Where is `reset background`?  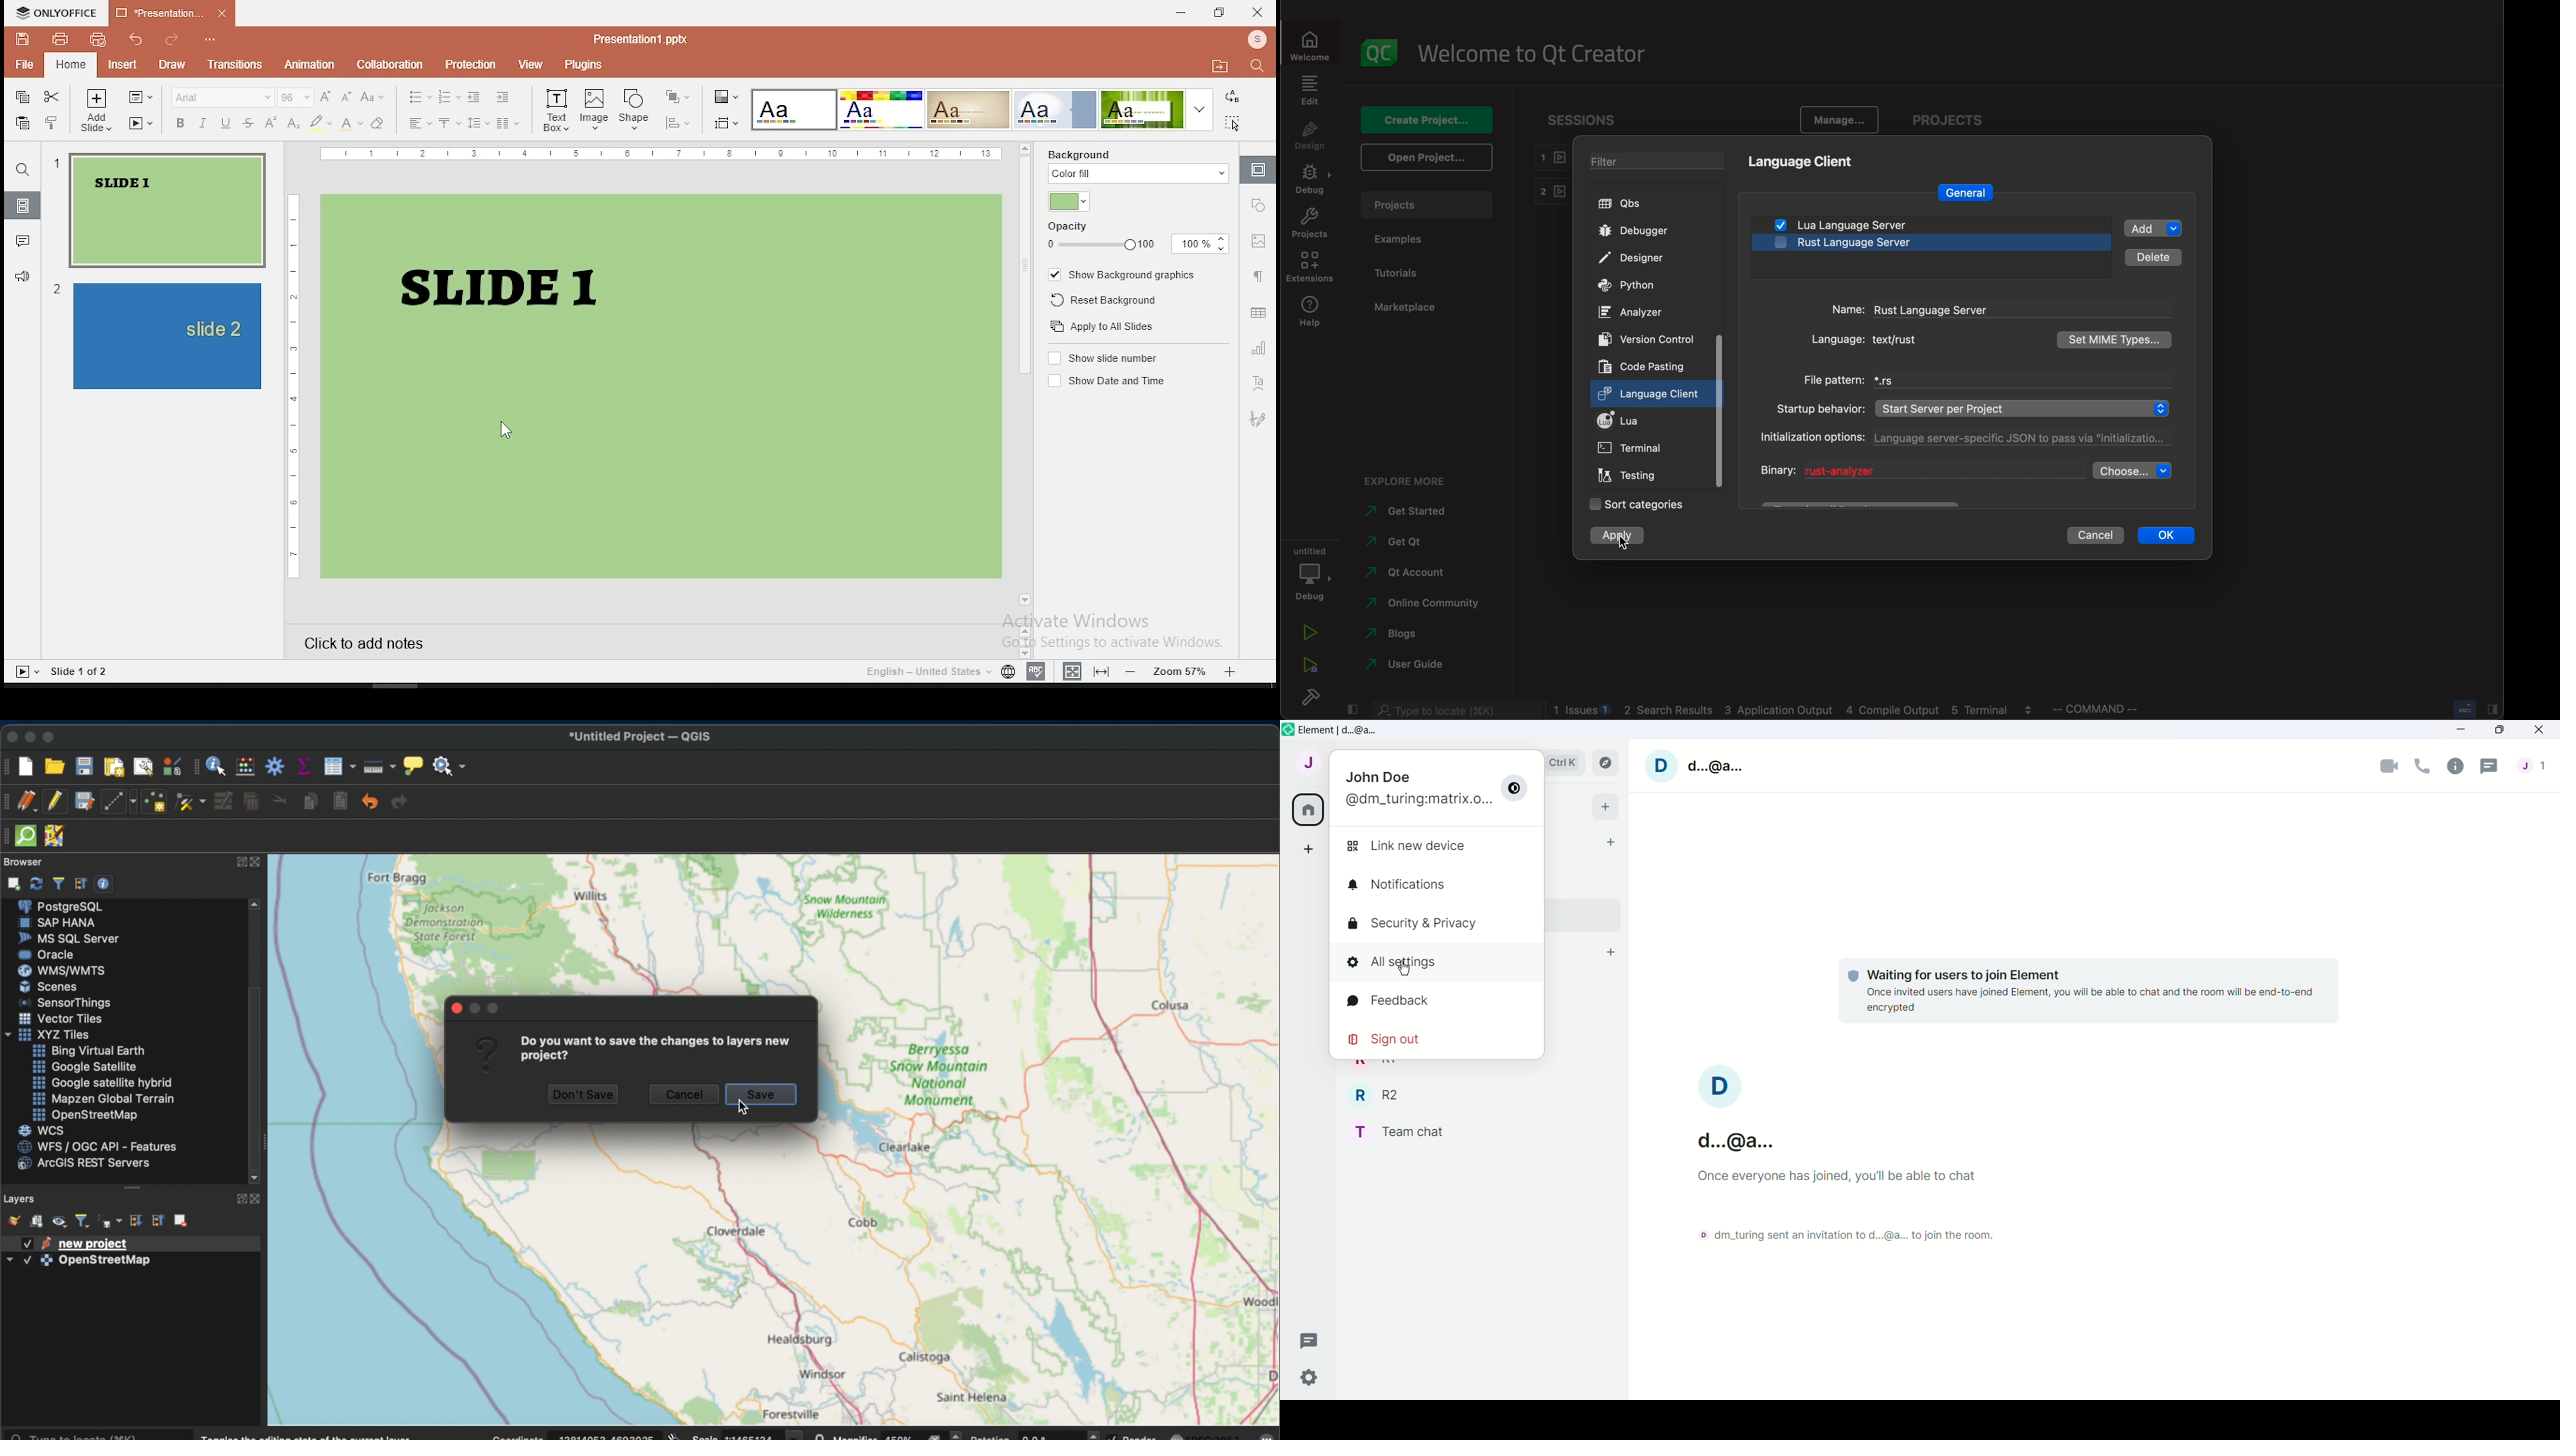 reset background is located at coordinates (1104, 300).